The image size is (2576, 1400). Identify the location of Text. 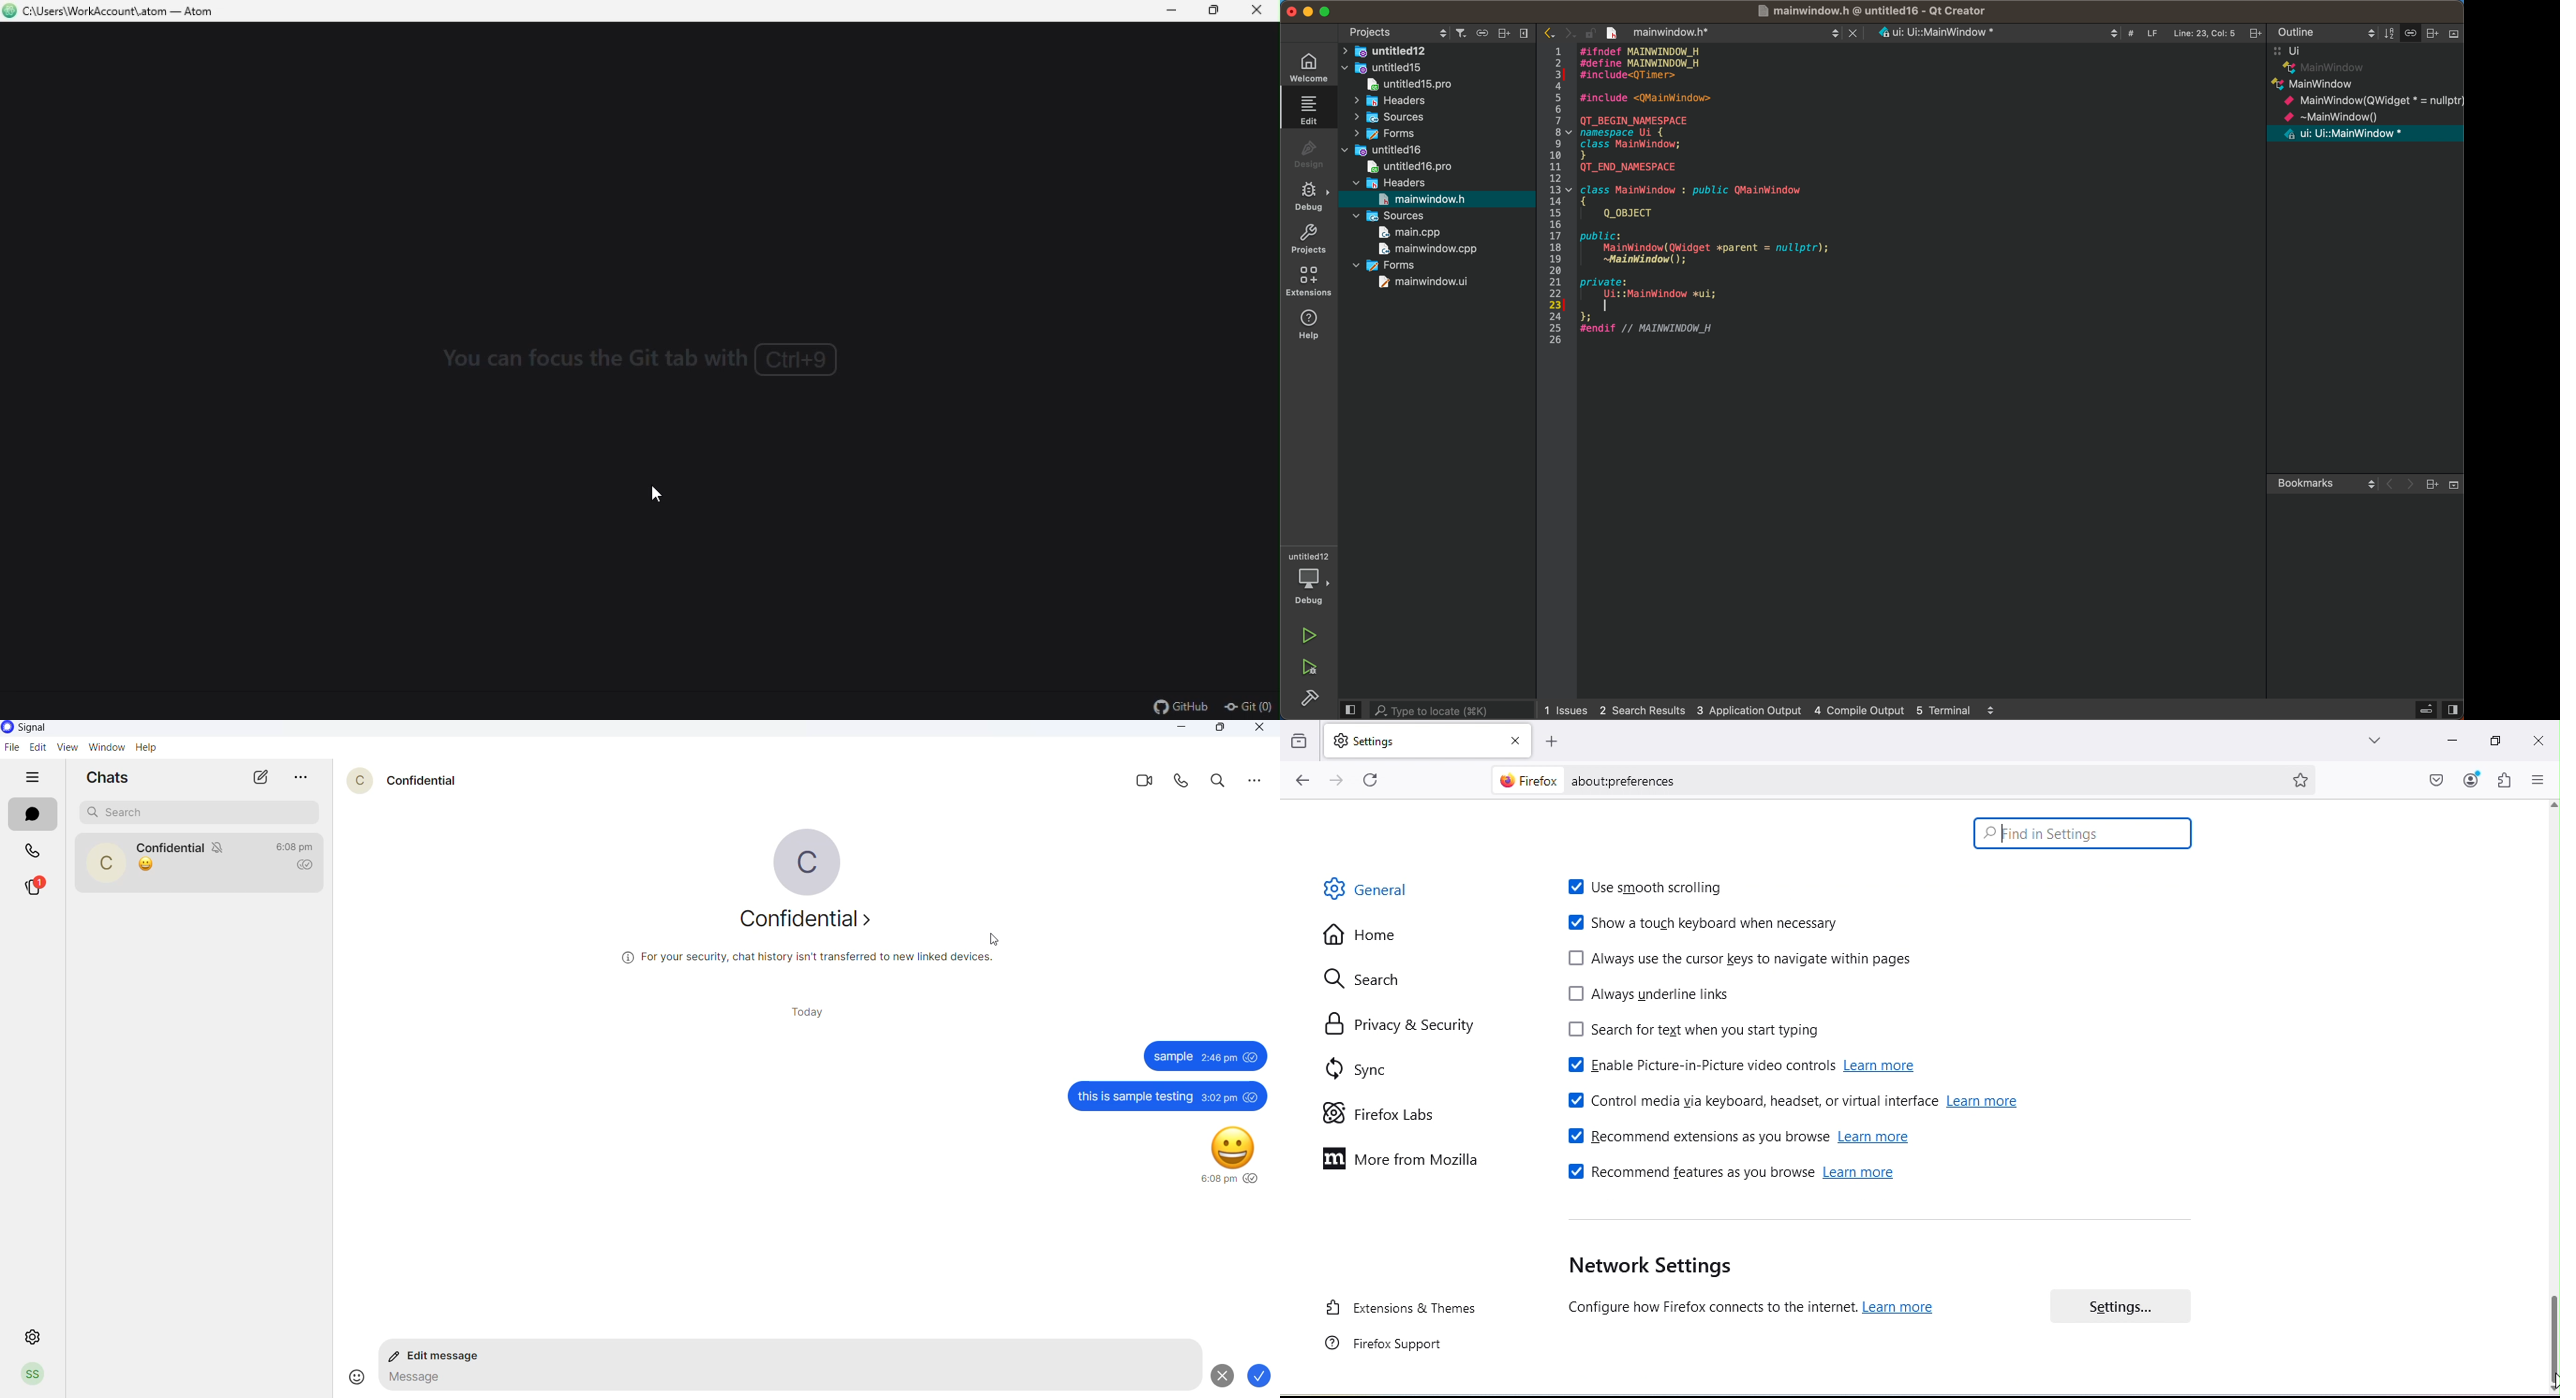
(646, 370).